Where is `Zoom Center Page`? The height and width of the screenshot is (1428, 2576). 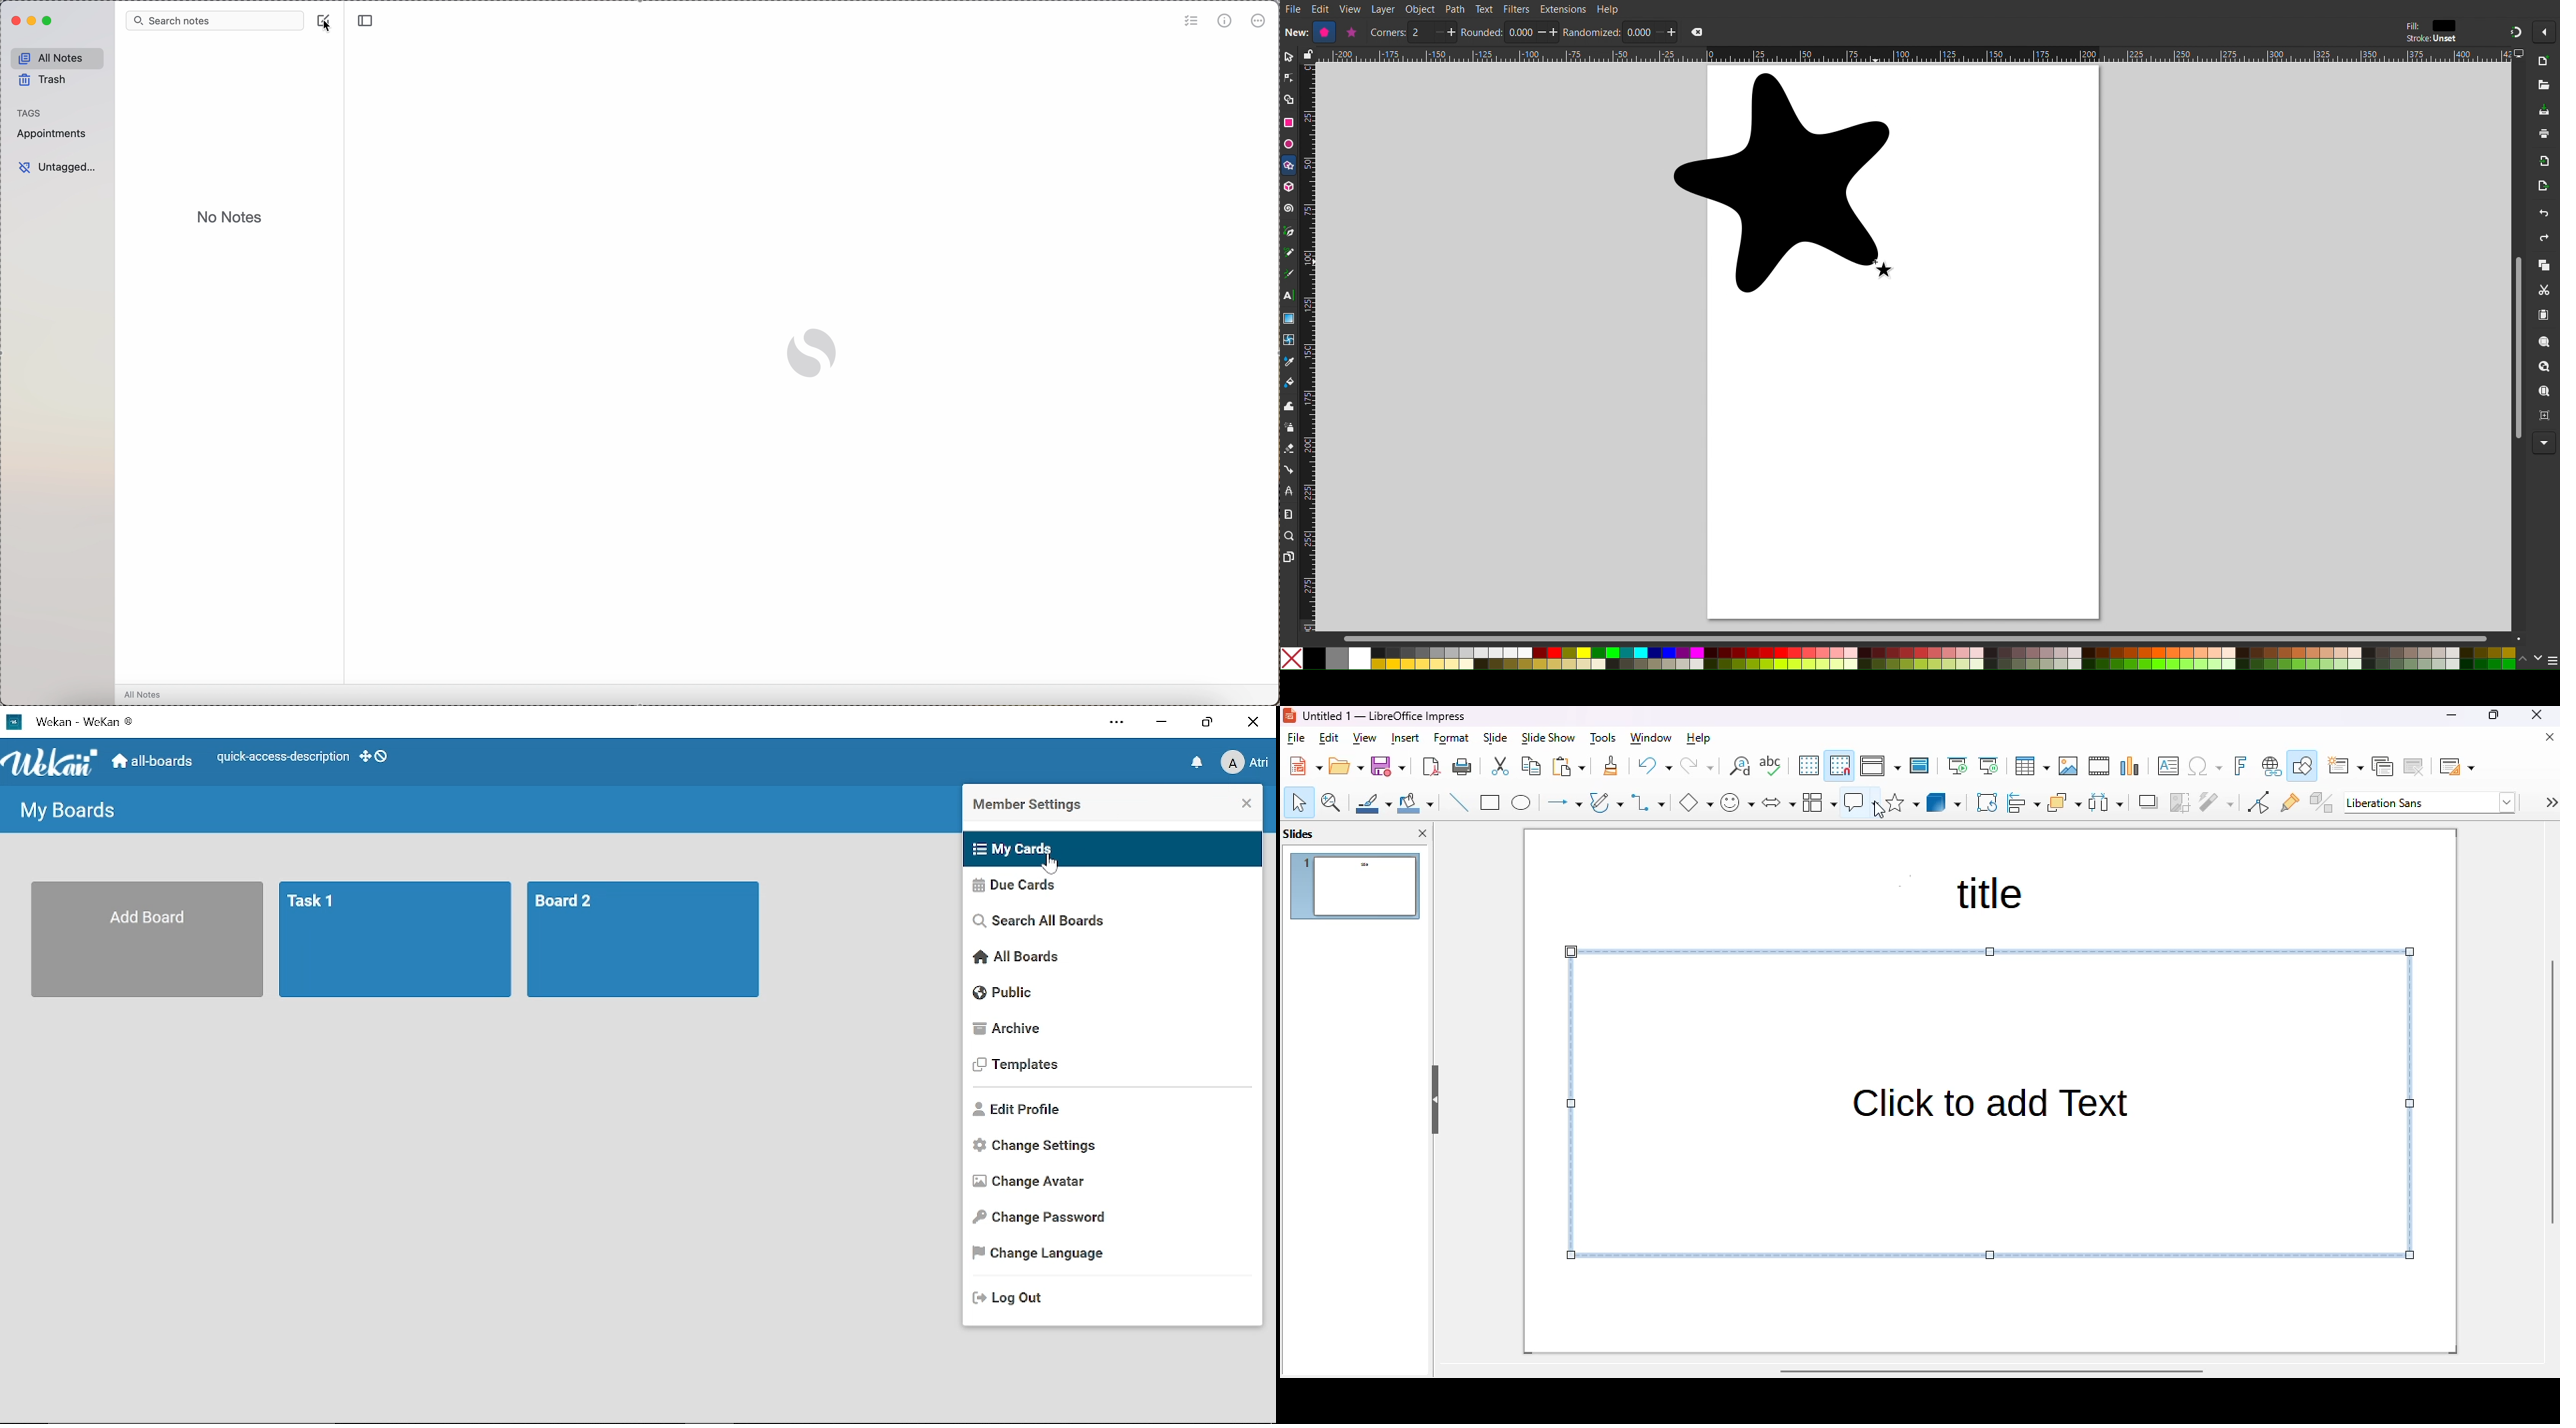 Zoom Center Page is located at coordinates (2545, 419).